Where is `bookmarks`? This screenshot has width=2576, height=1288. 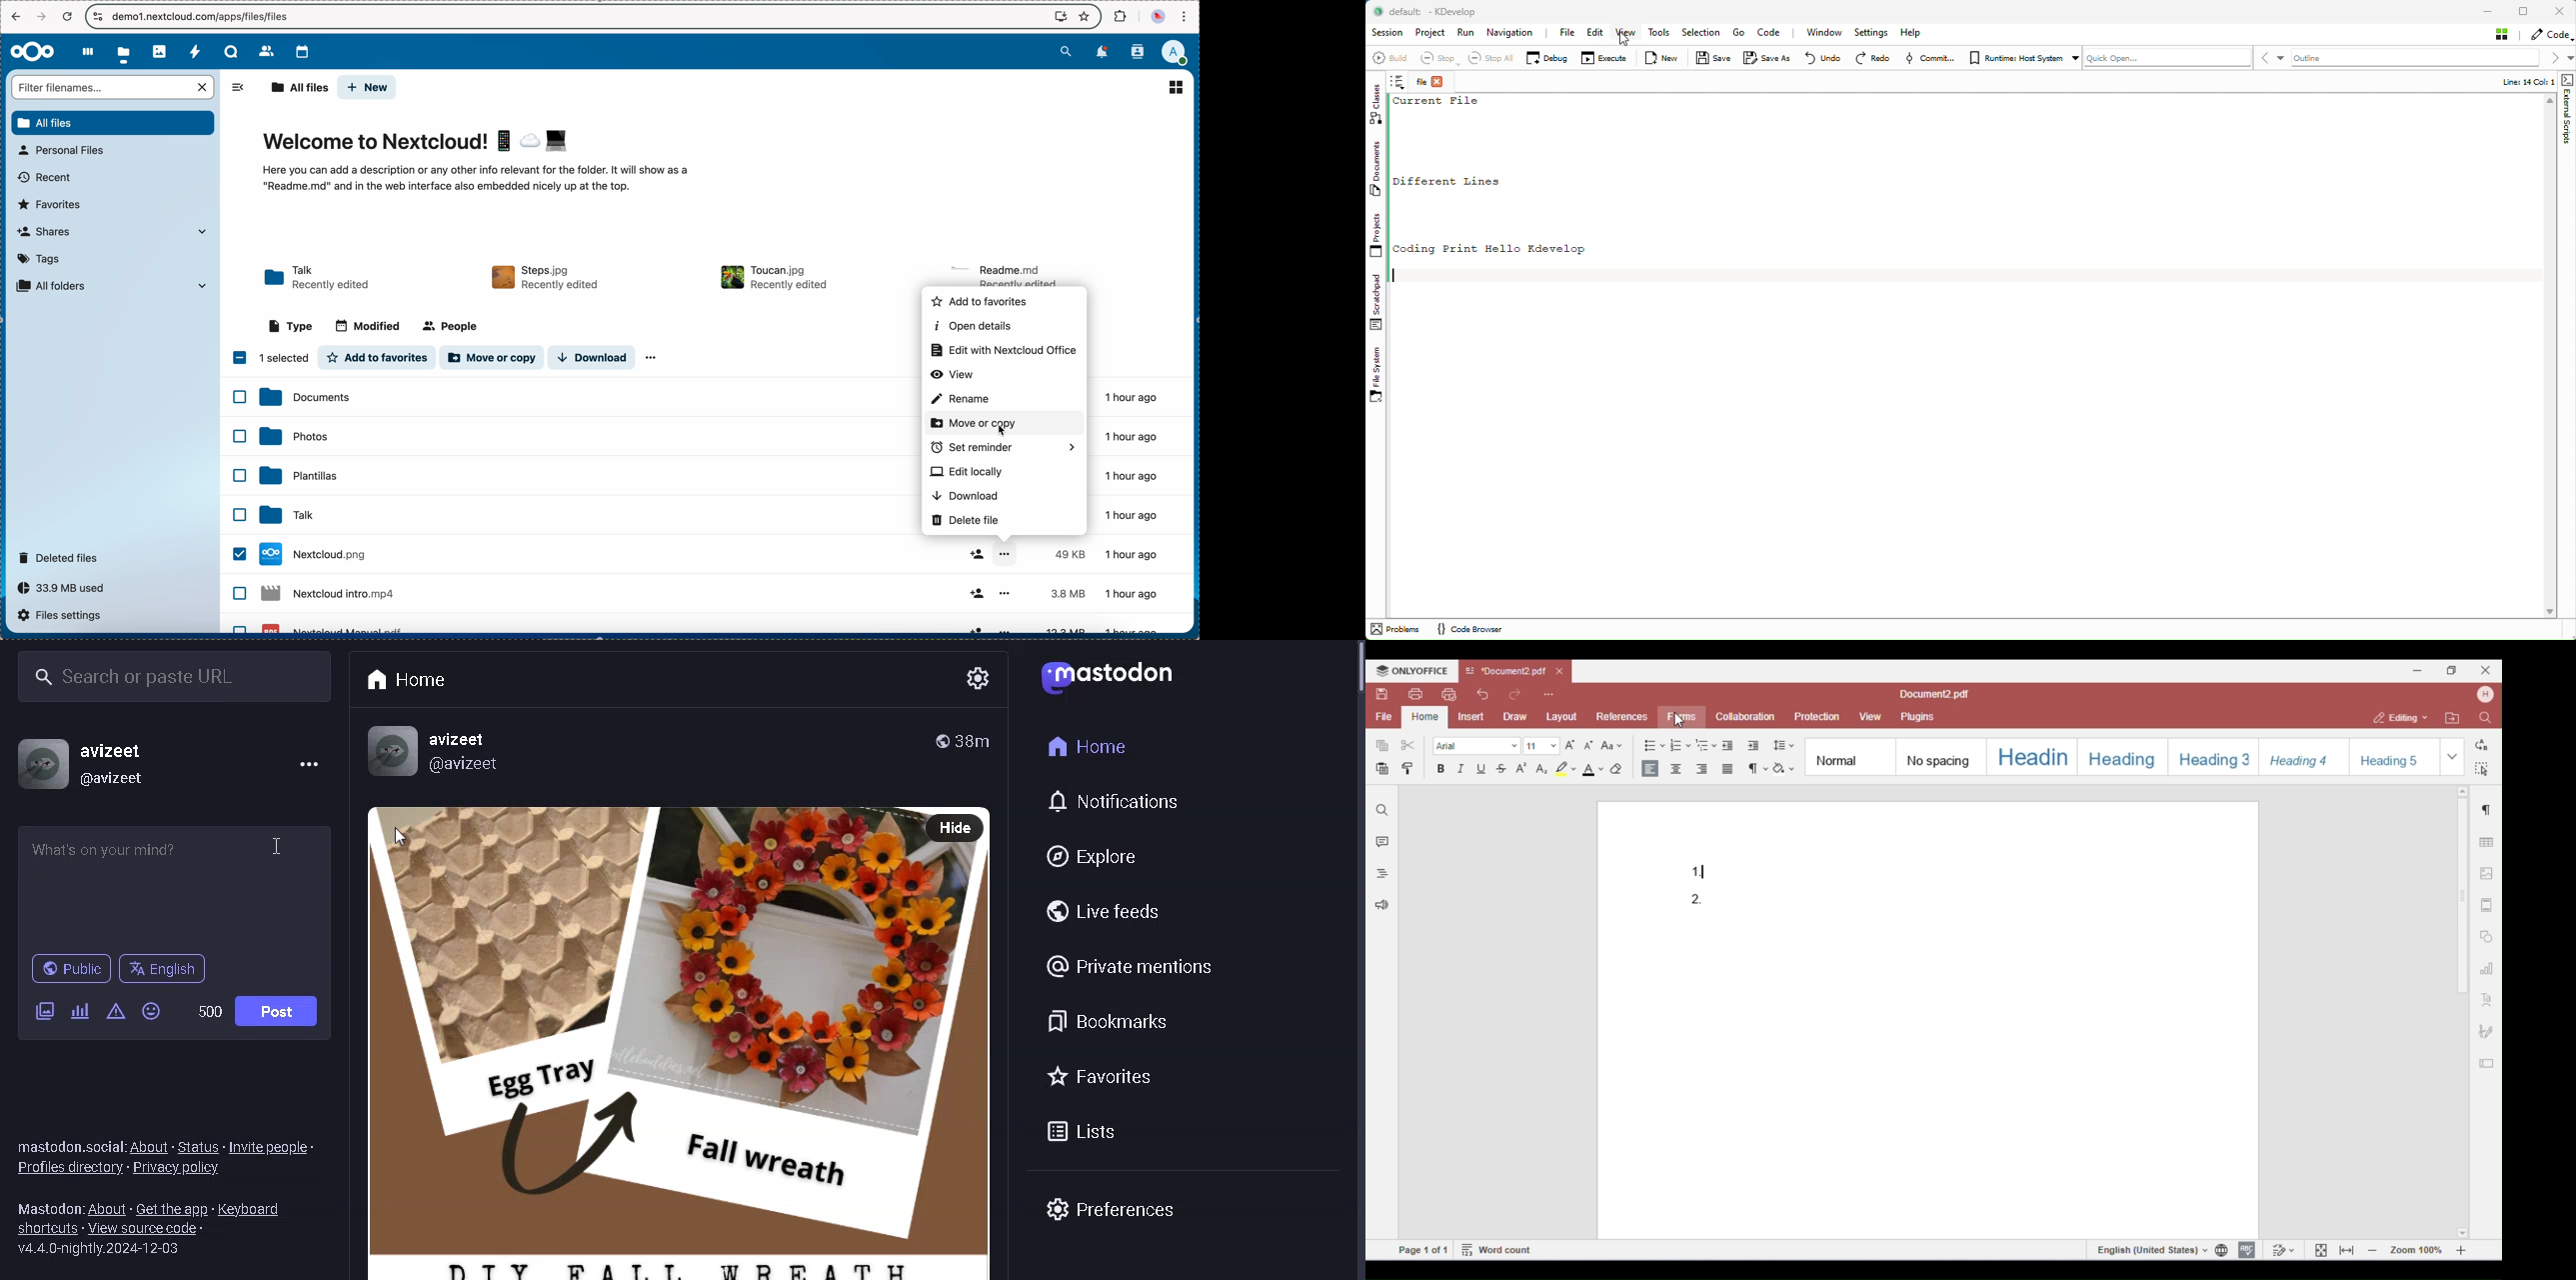 bookmarks is located at coordinates (1112, 1021).